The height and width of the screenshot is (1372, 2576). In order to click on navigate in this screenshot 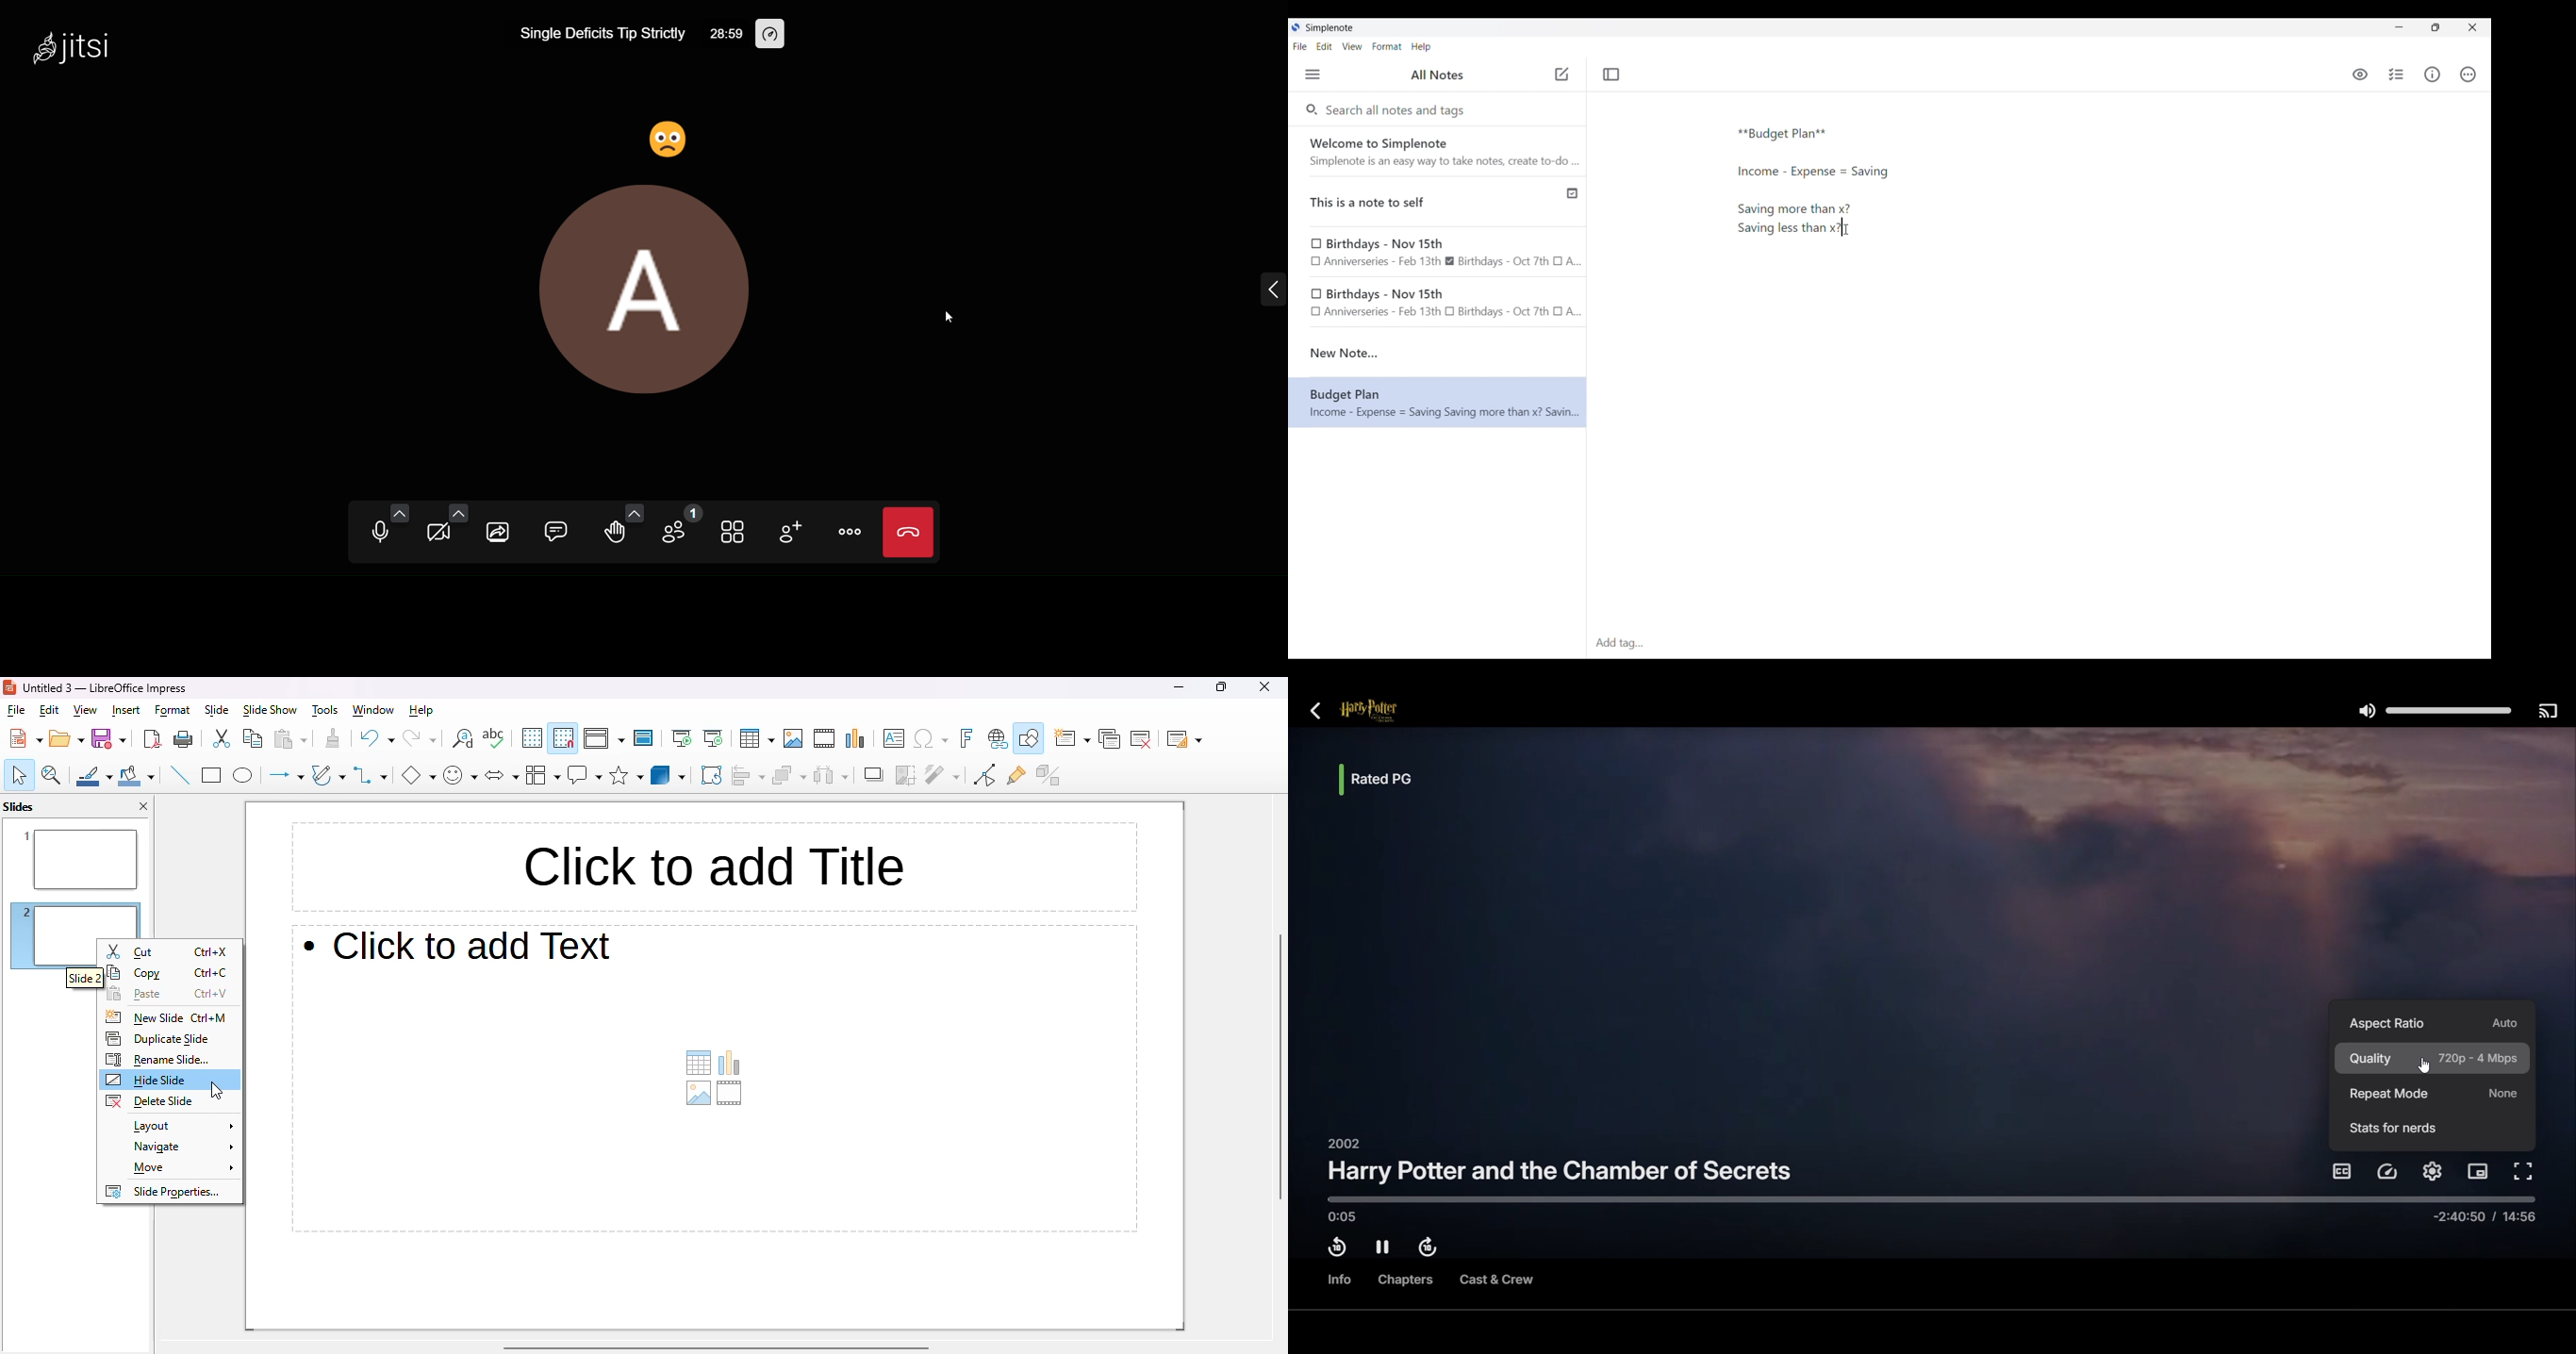, I will do `click(182, 1147)`.